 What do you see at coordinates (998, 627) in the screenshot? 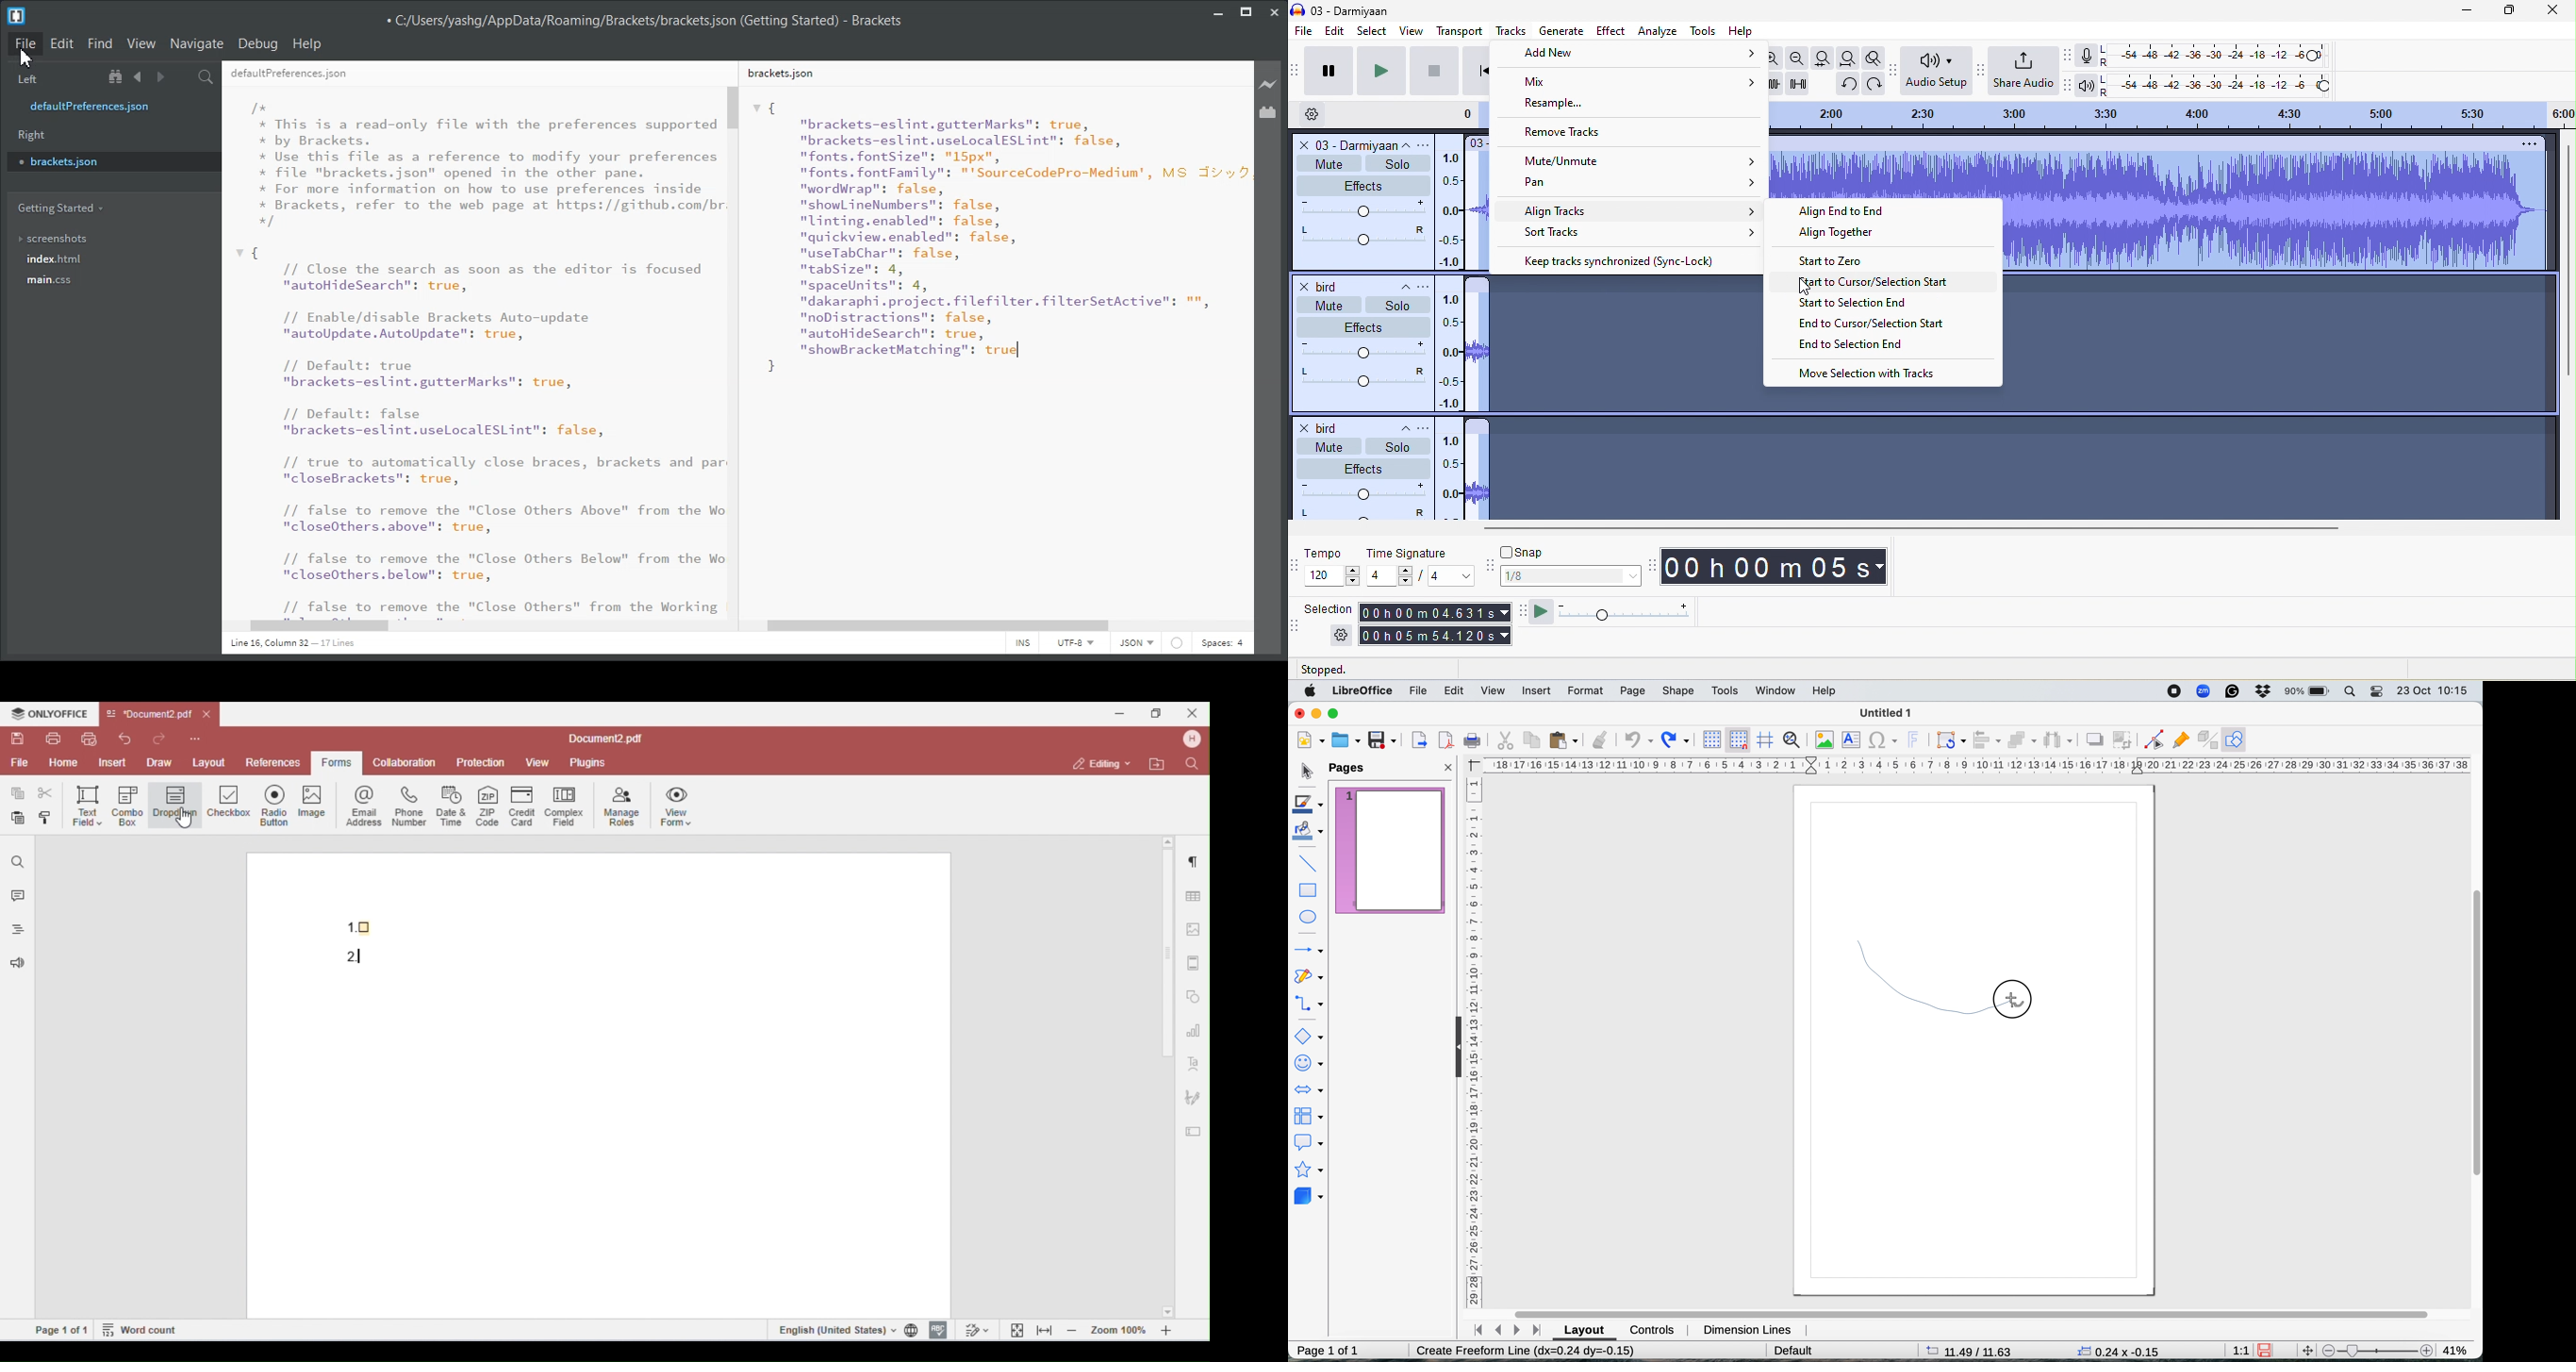
I see `Horizontal Scroll Bar` at bounding box center [998, 627].